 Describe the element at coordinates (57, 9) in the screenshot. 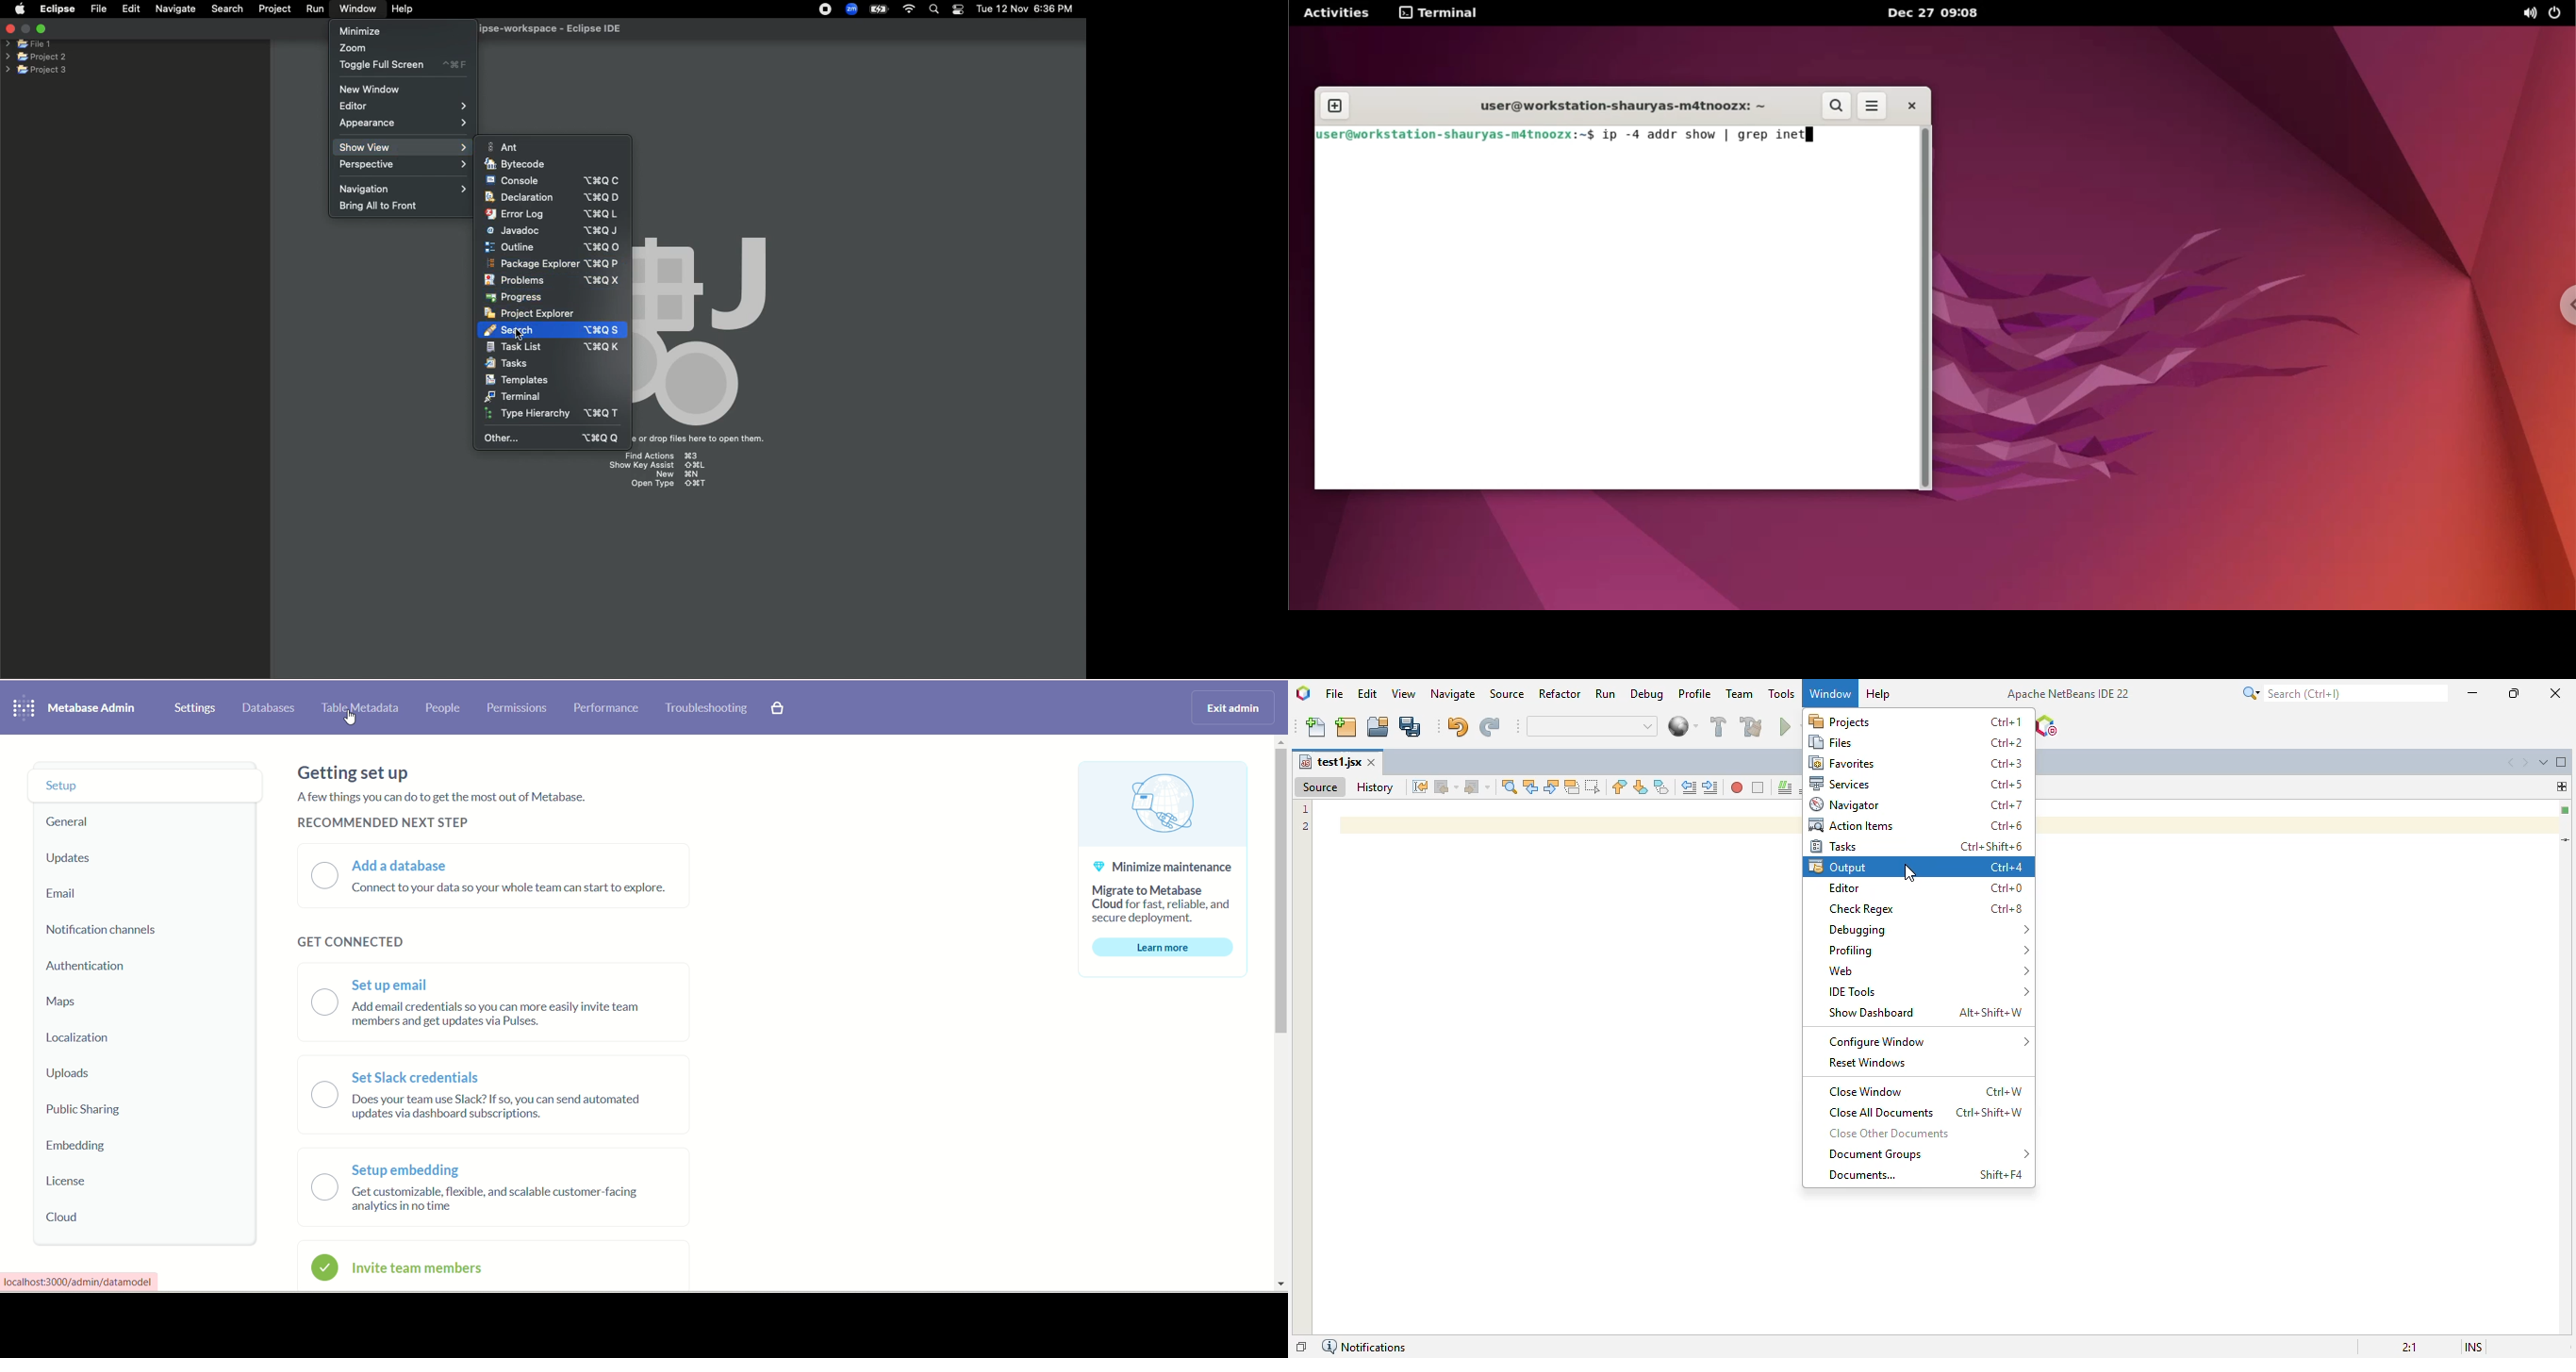

I see `Eclipse` at that location.